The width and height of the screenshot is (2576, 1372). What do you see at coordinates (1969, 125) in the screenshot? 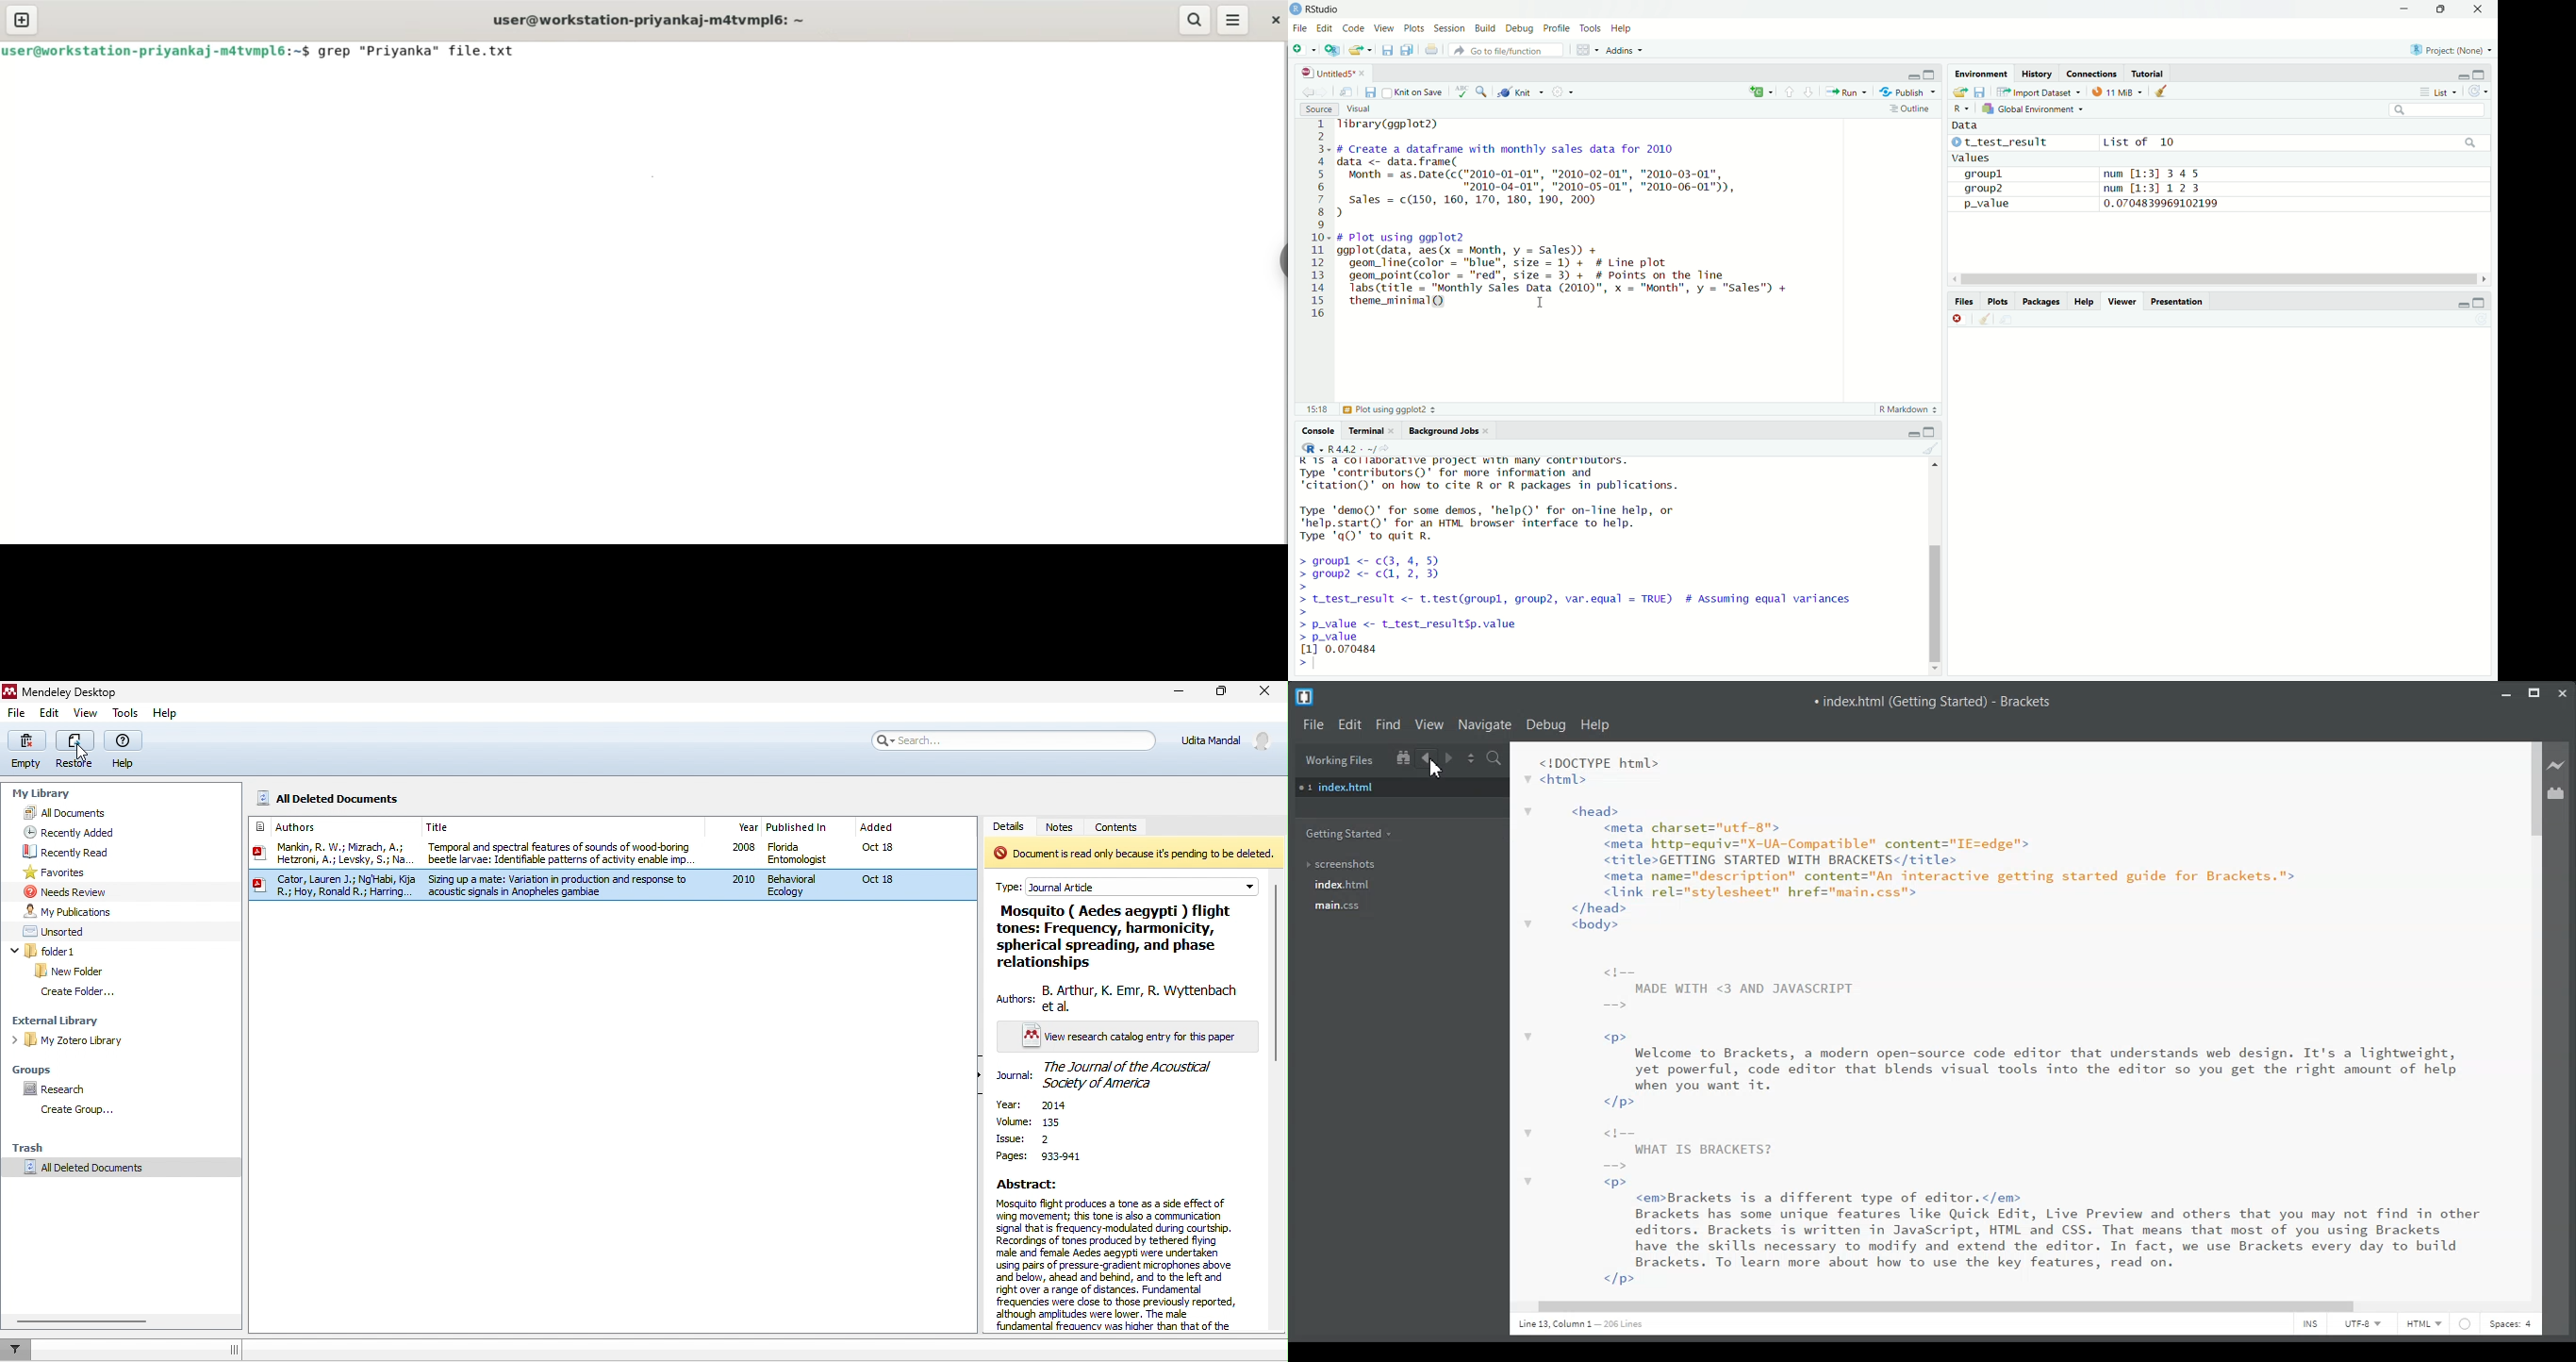
I see `Data` at bounding box center [1969, 125].